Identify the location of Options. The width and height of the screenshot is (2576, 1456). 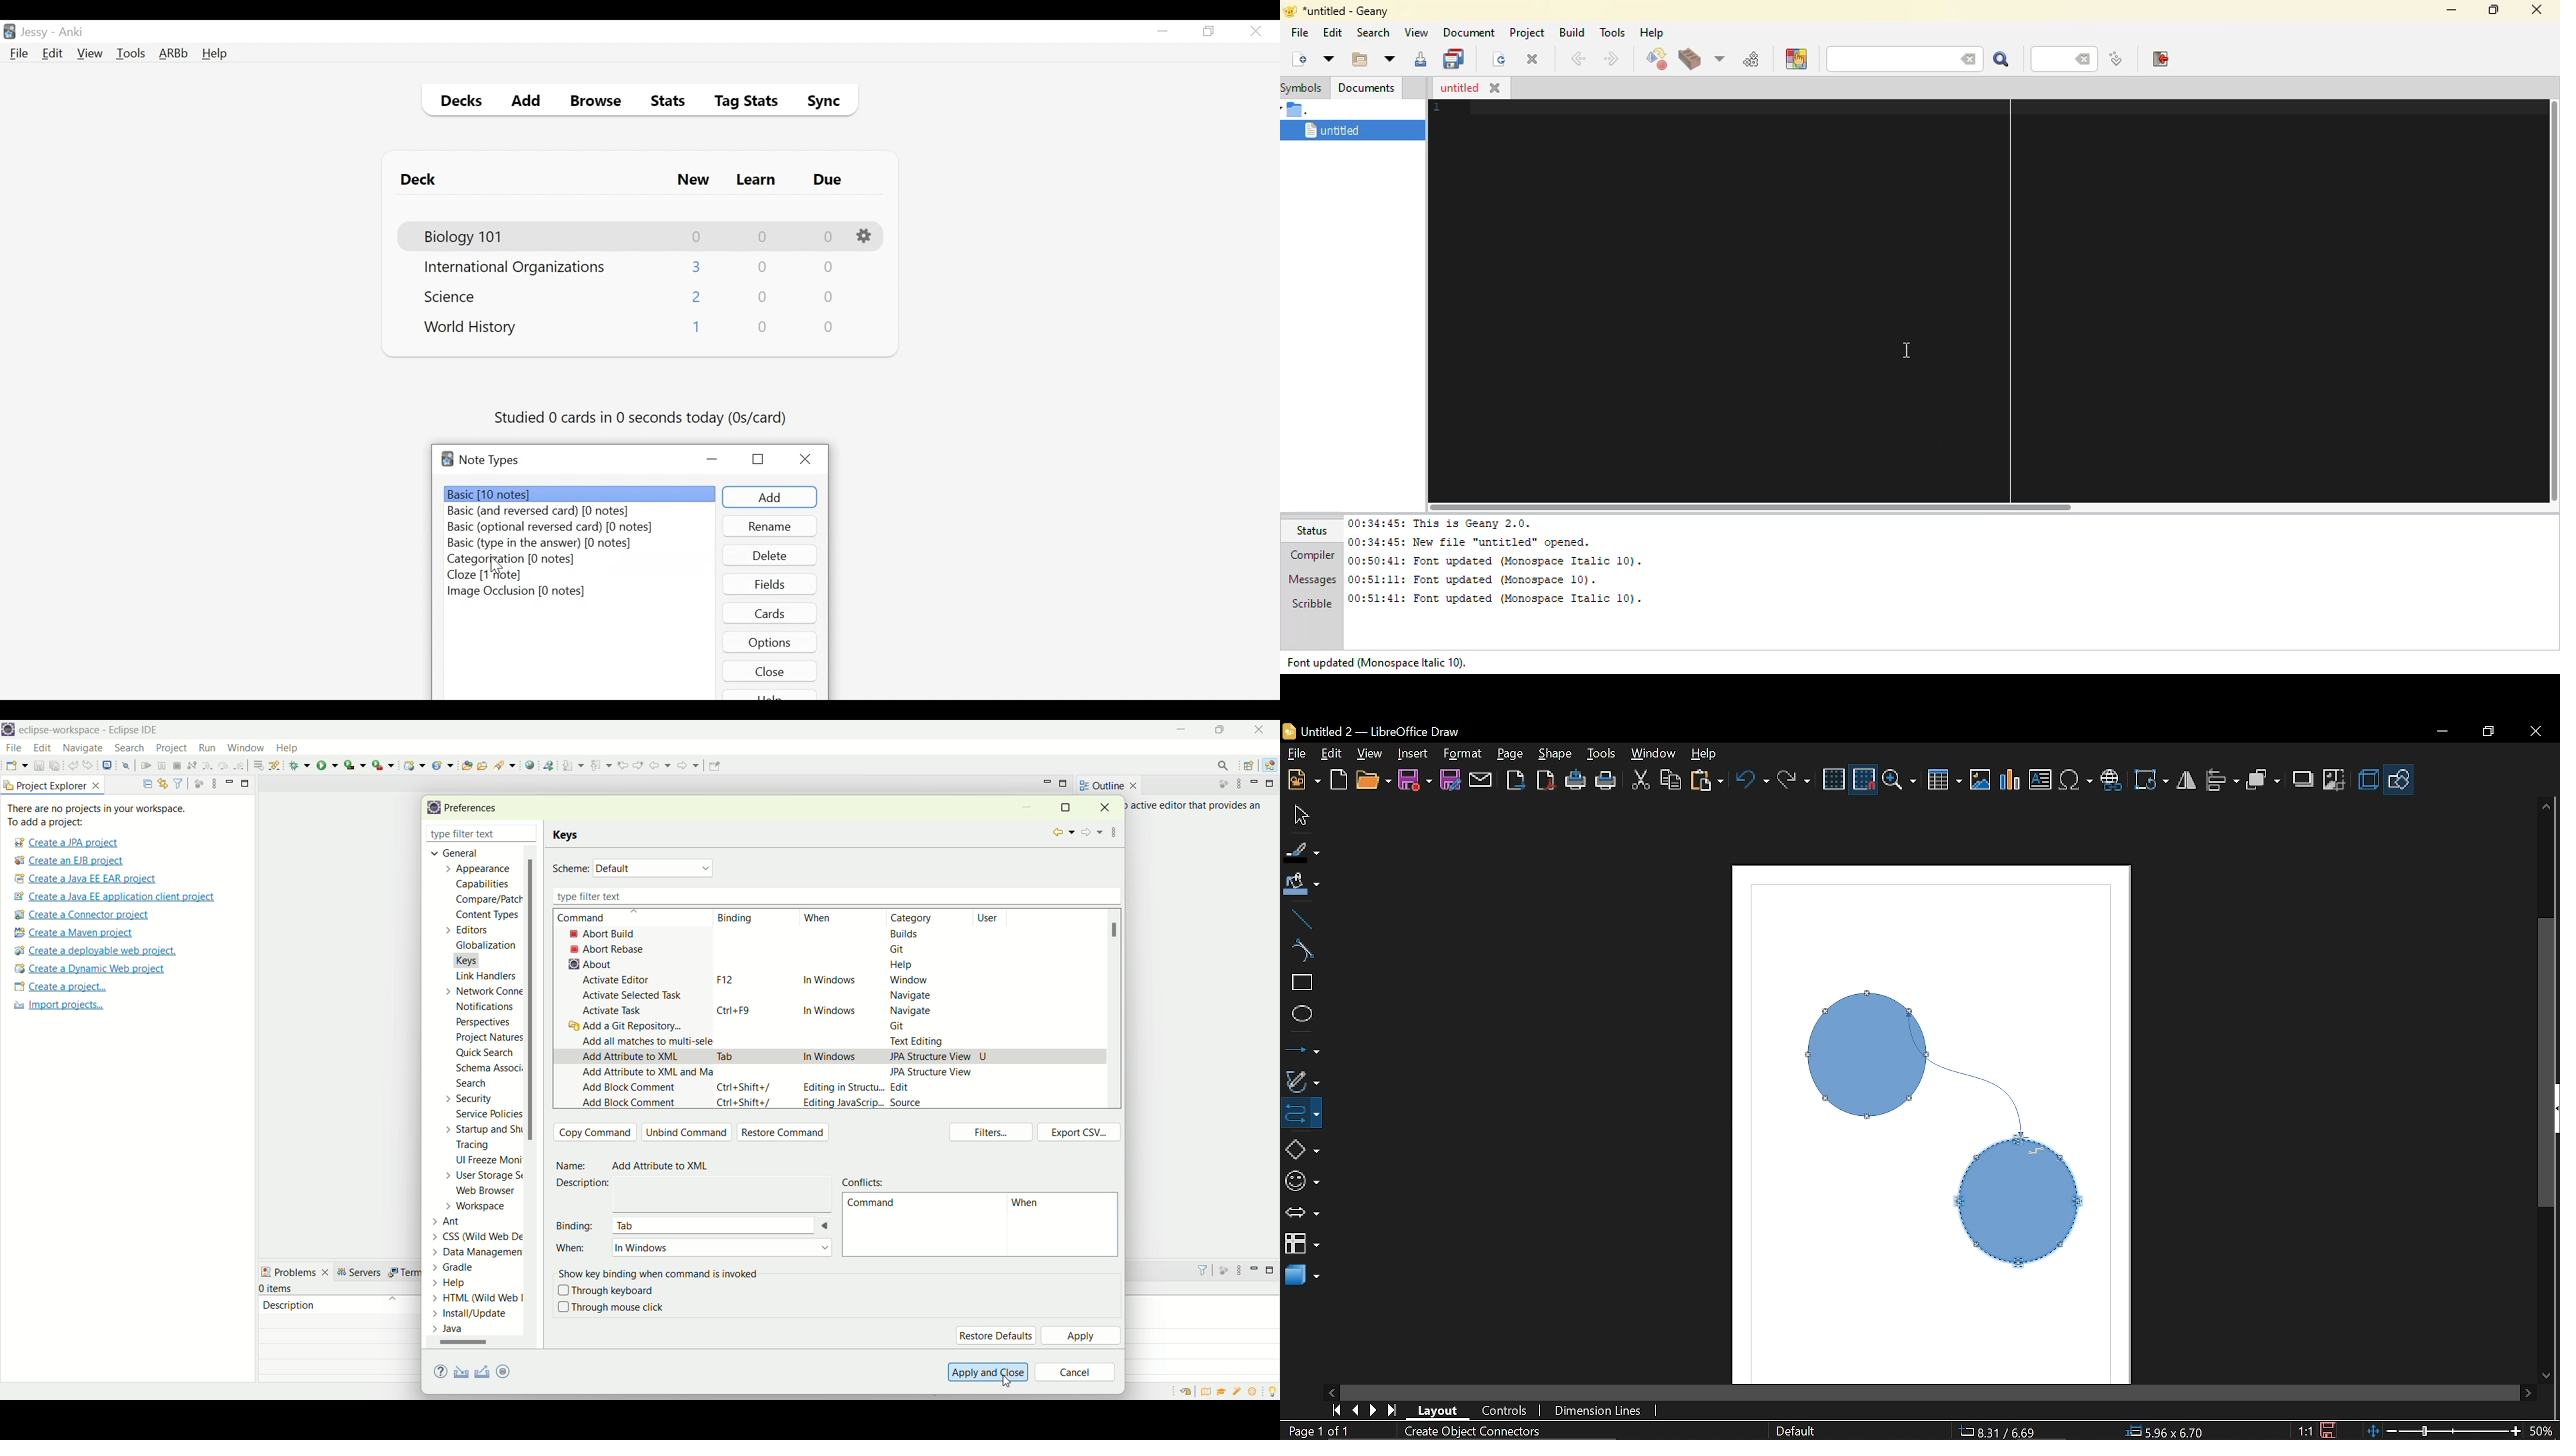
(770, 641).